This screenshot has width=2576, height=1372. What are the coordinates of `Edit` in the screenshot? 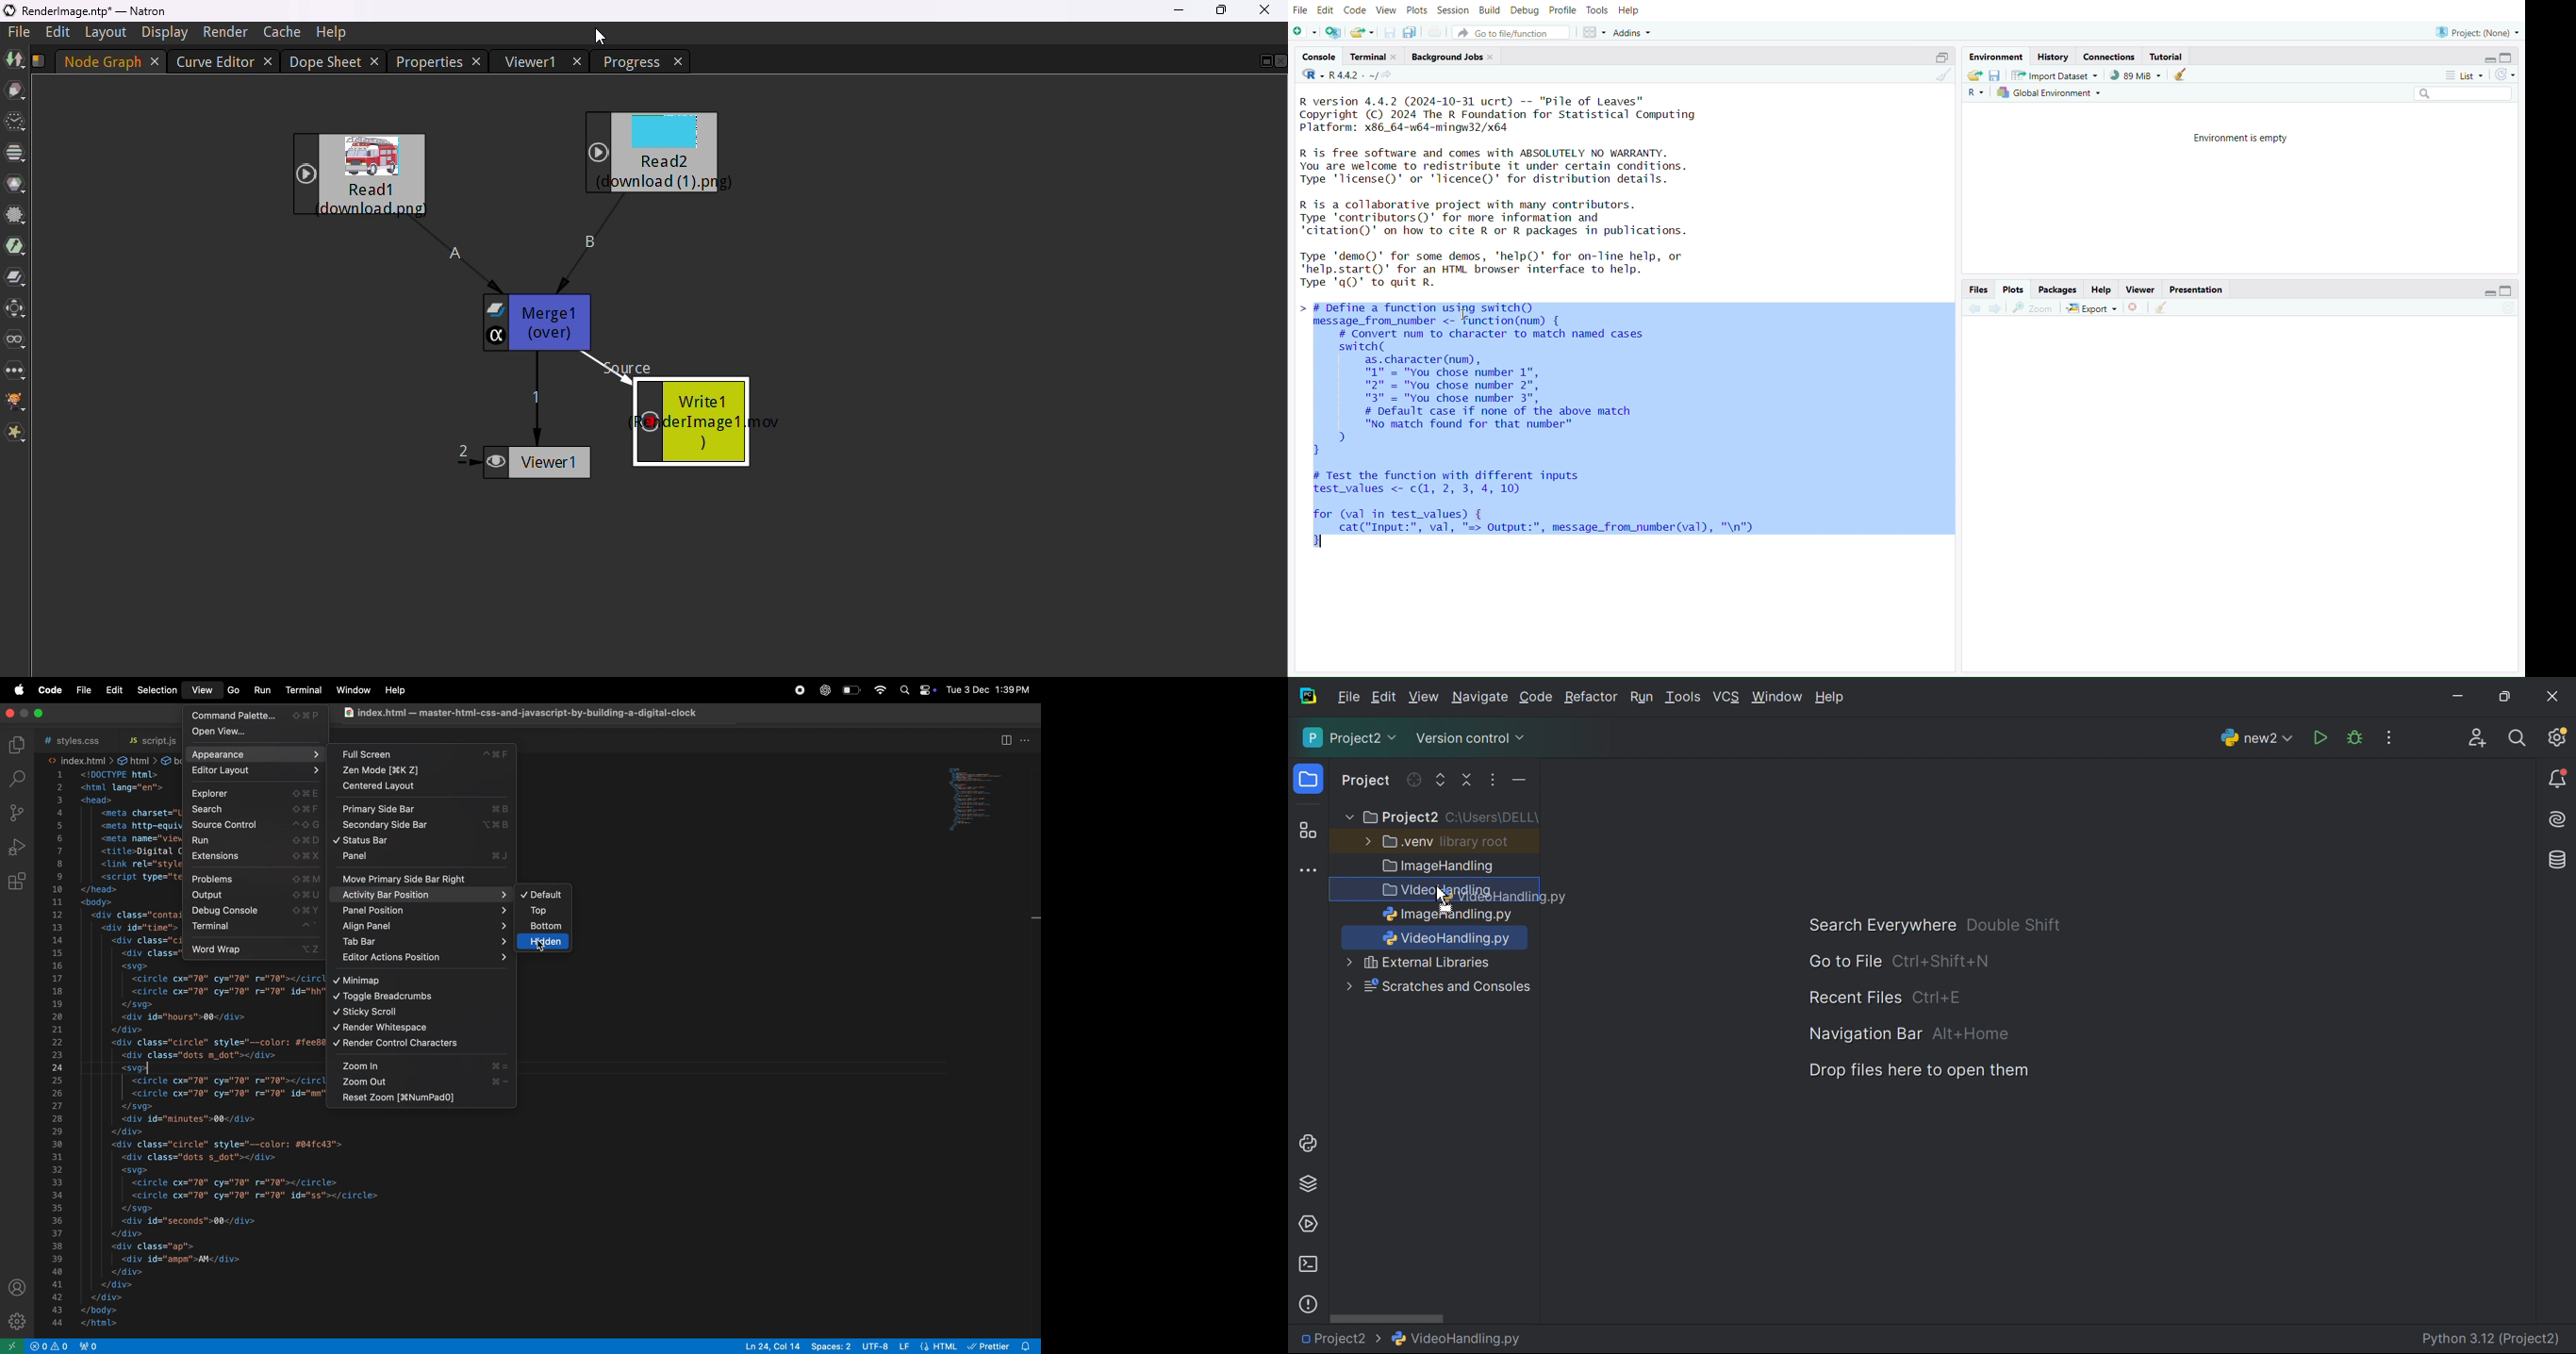 It's located at (1325, 11).